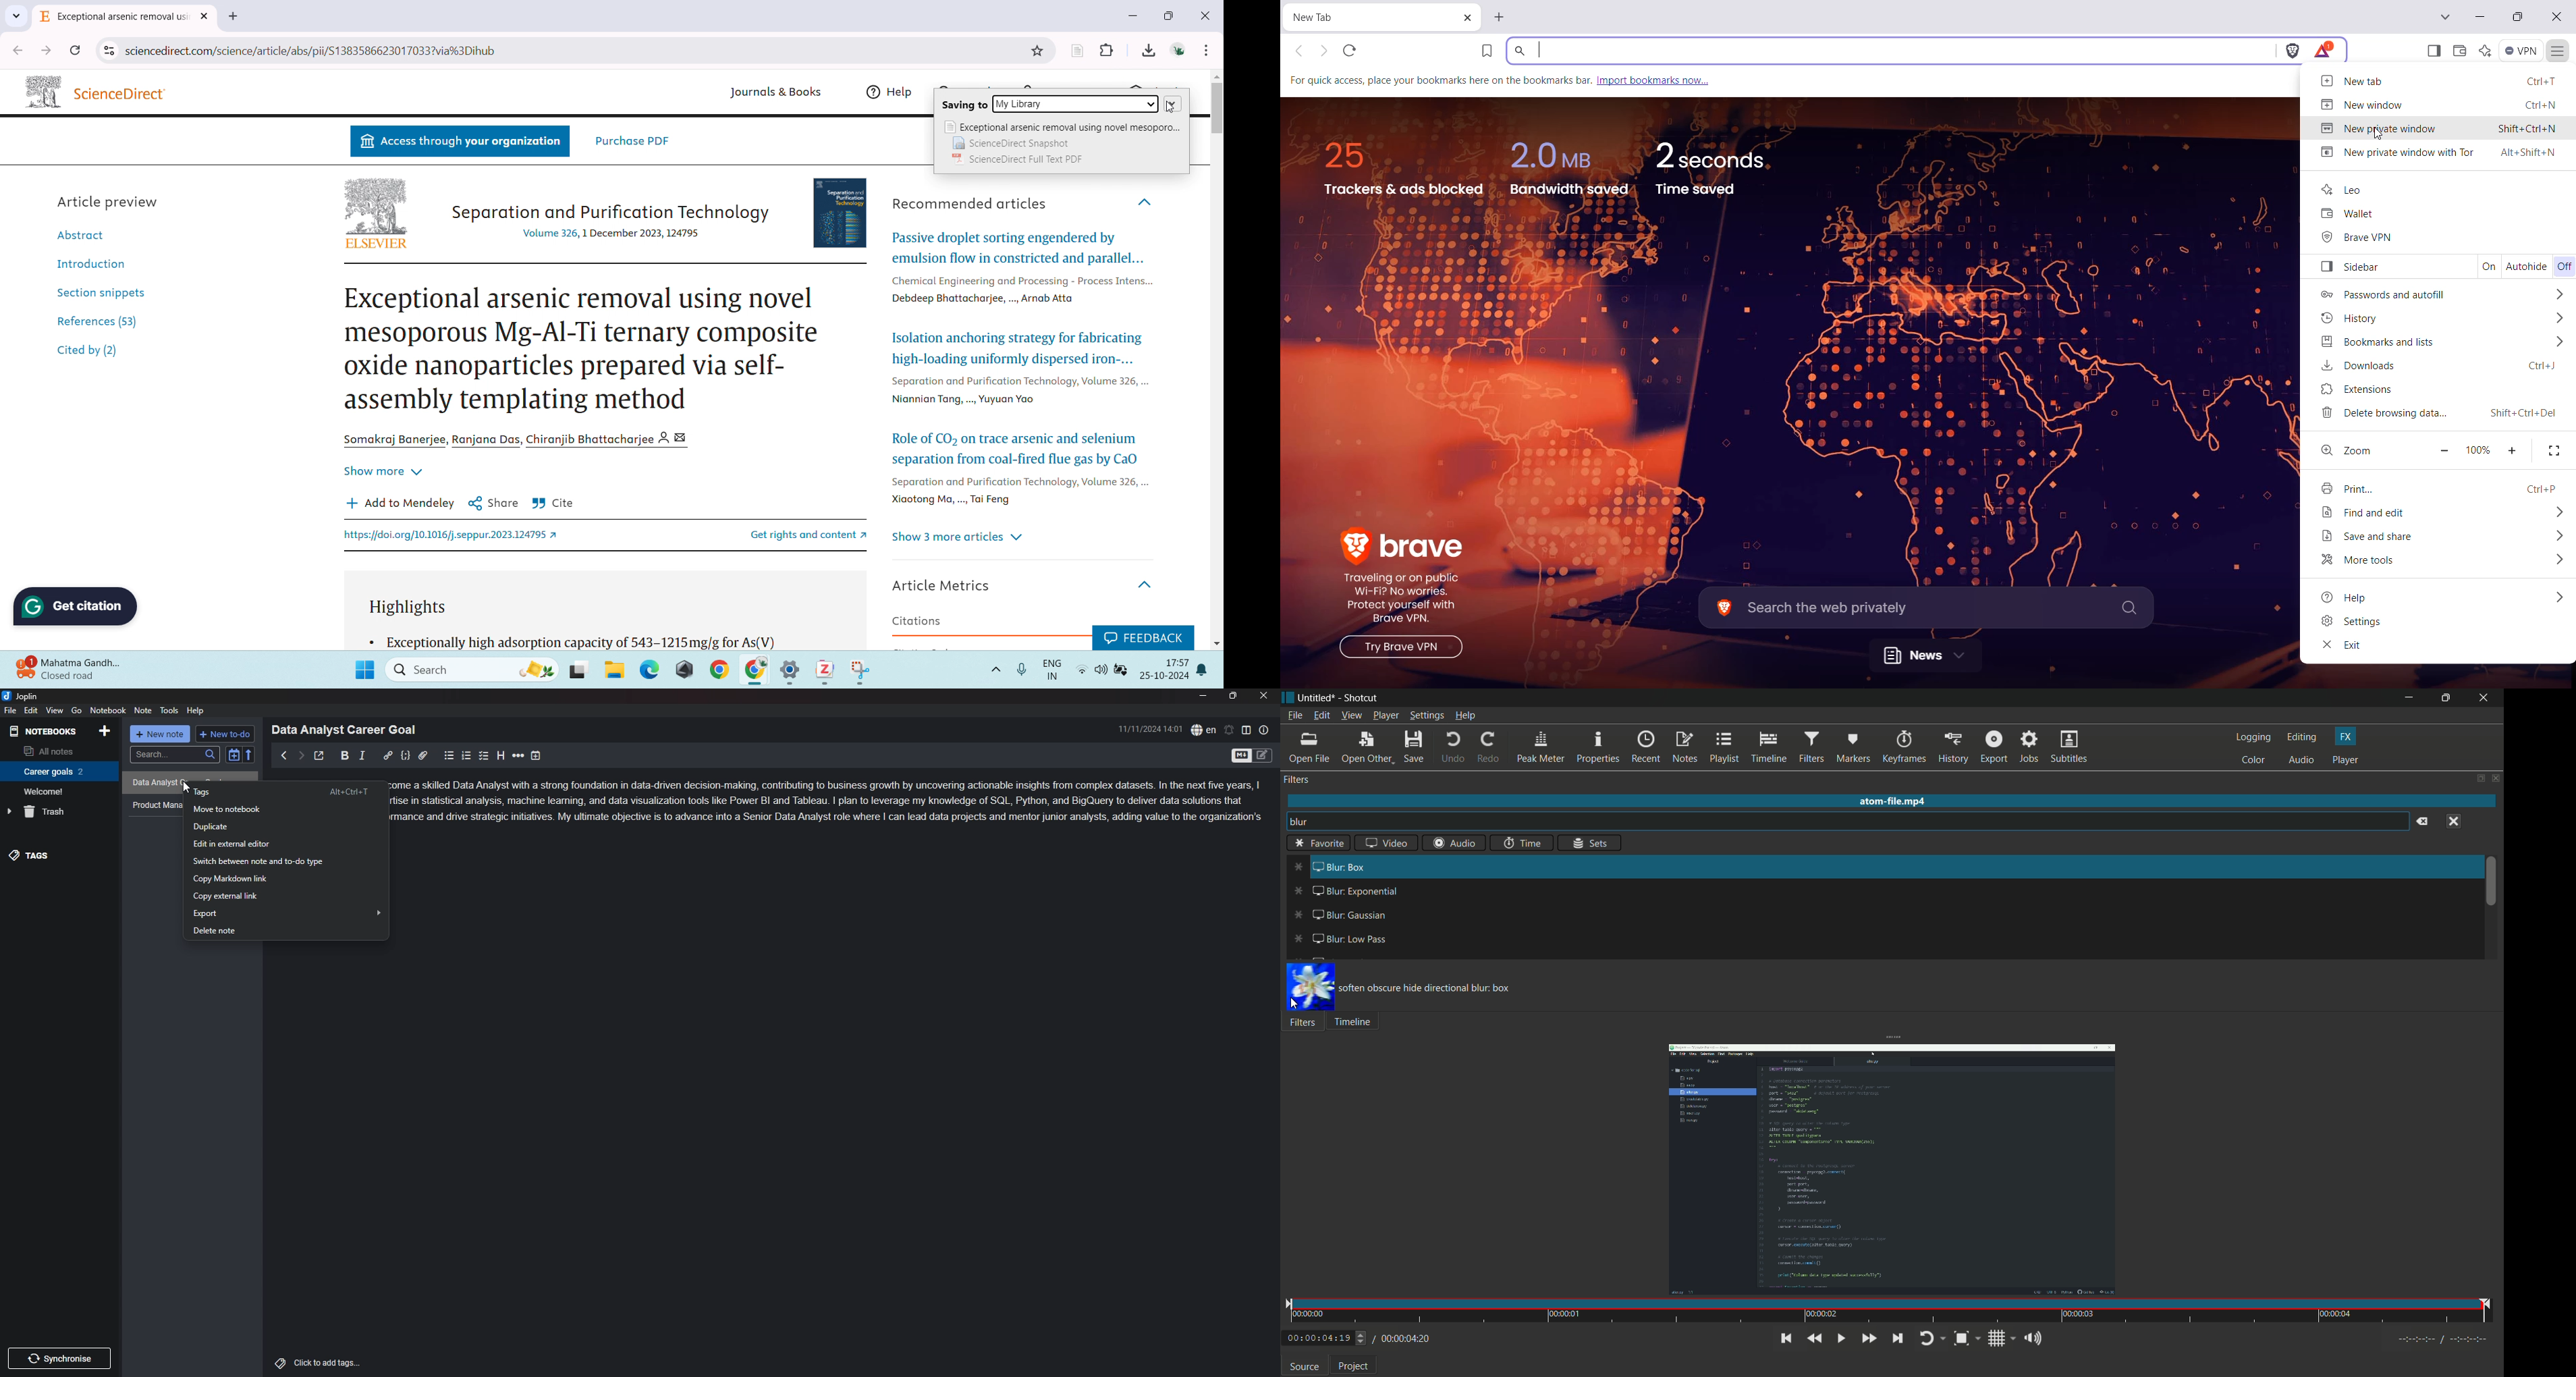 The image size is (2576, 1400). Describe the element at coordinates (77, 711) in the screenshot. I see `go` at that location.